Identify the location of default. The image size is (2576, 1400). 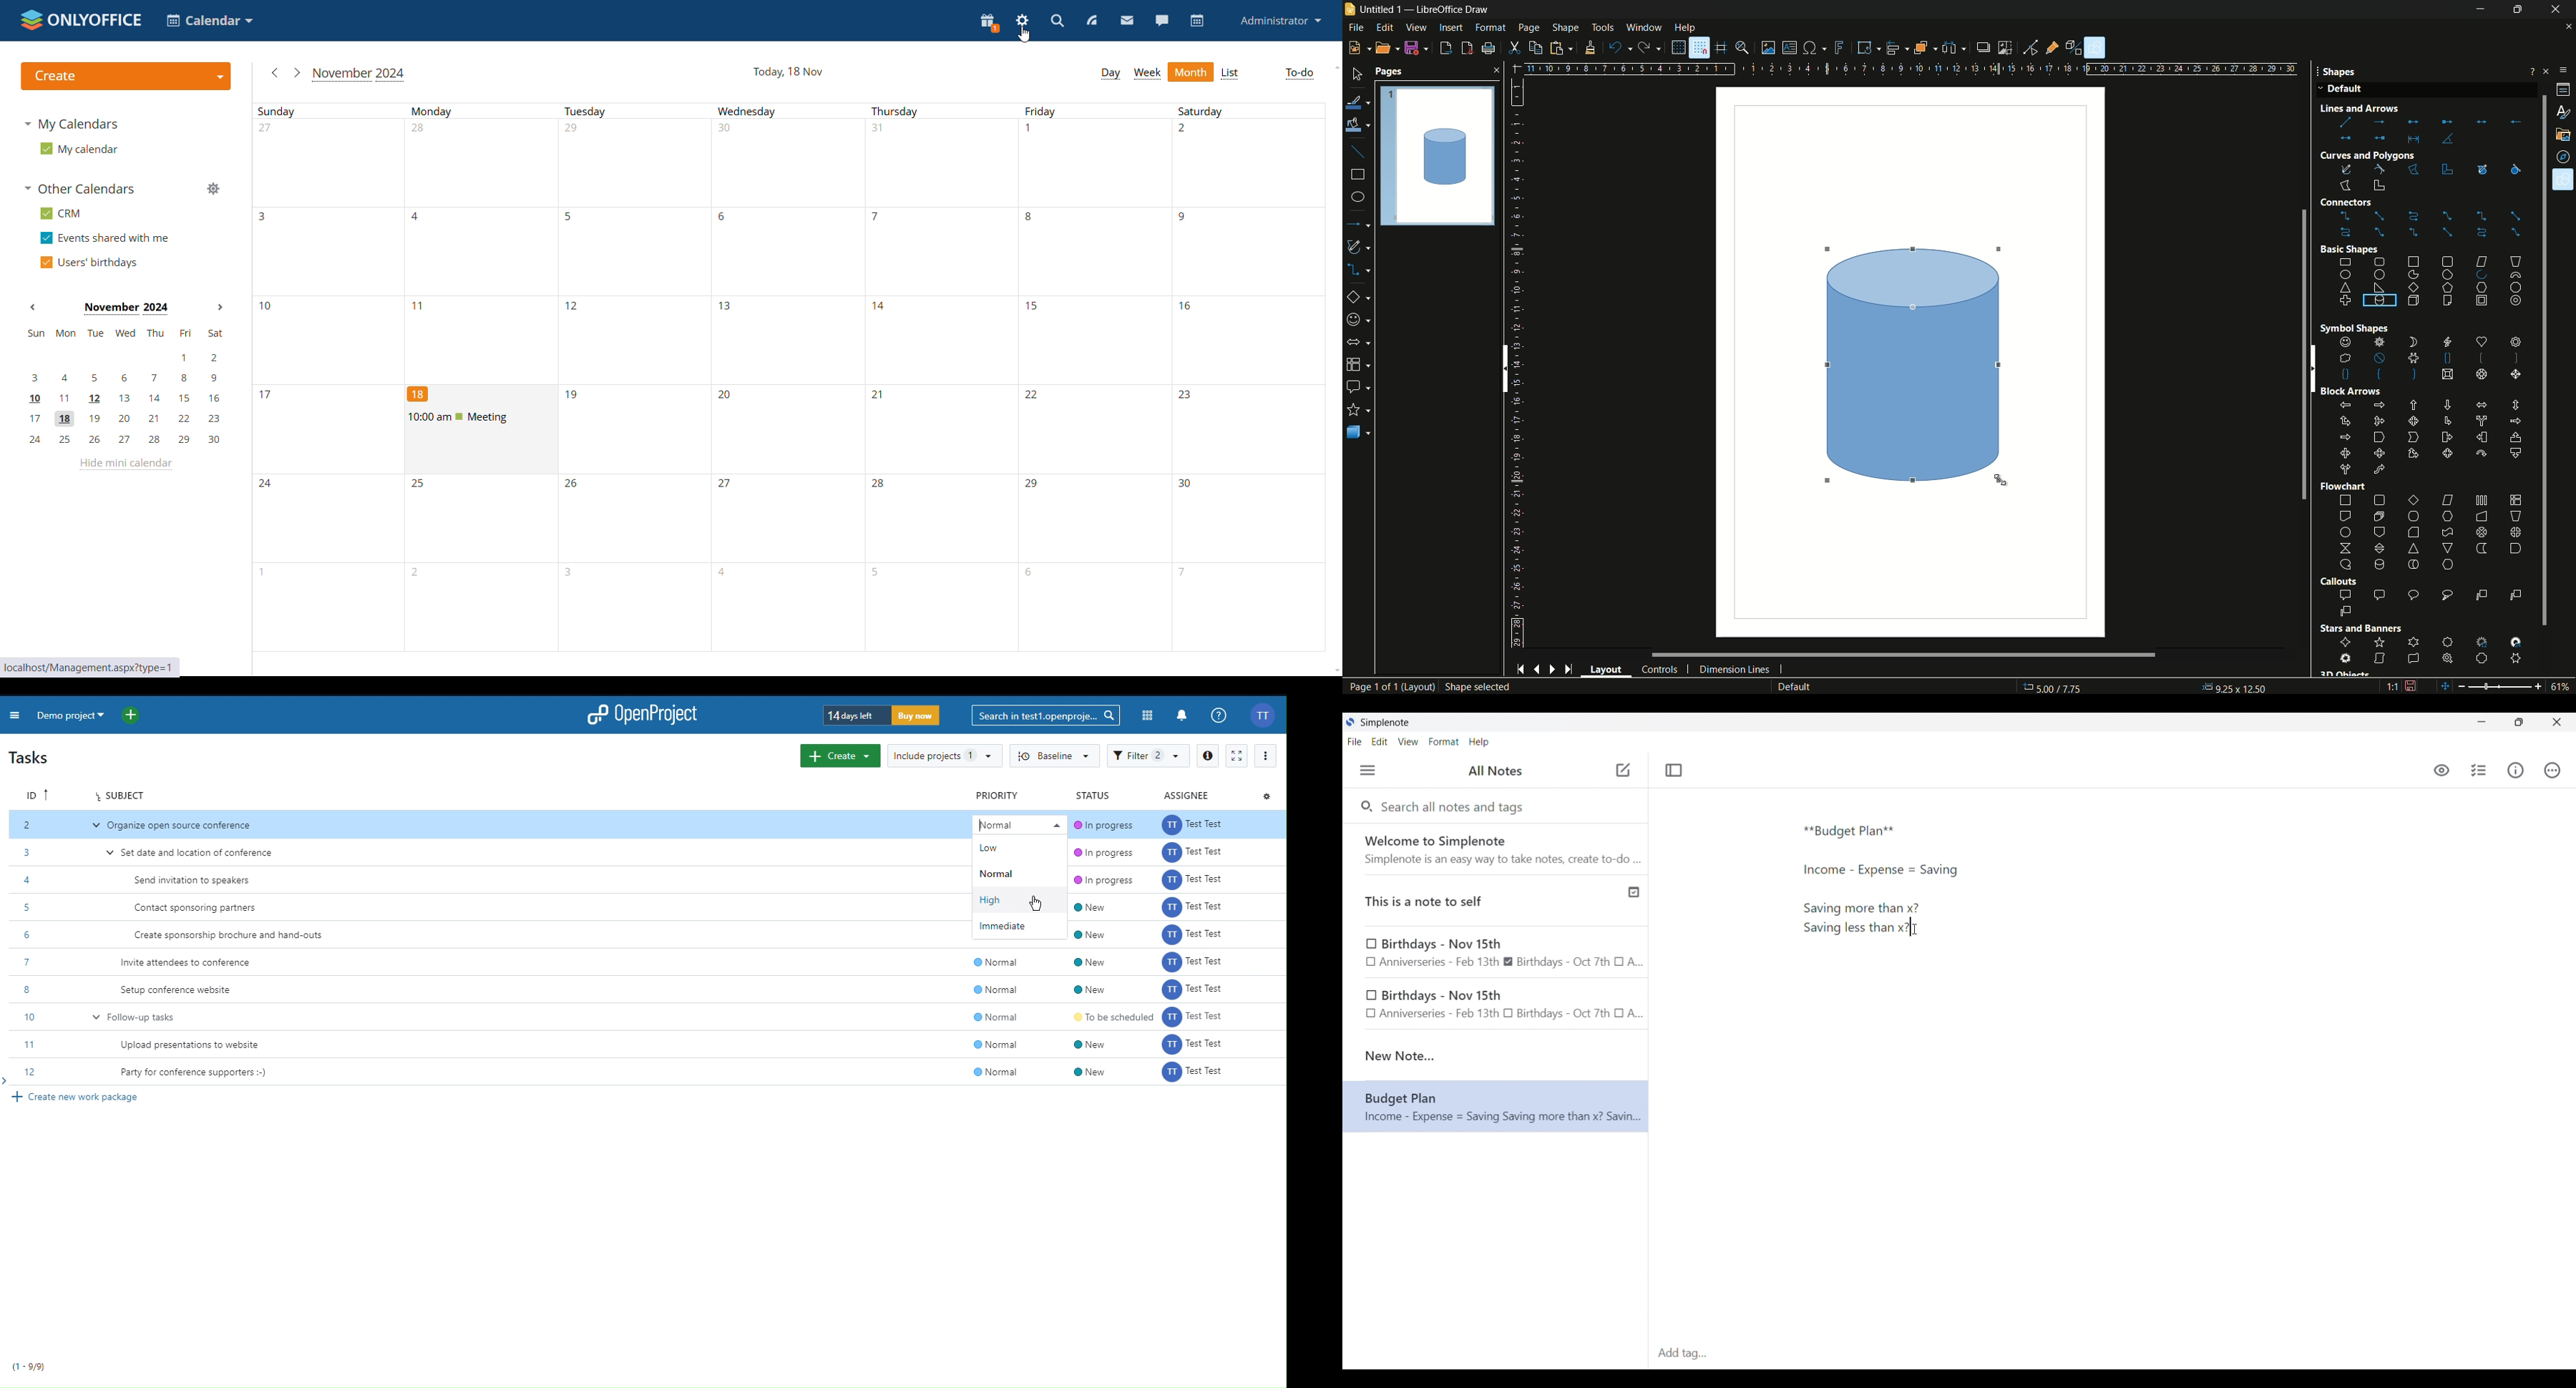
(1812, 686).